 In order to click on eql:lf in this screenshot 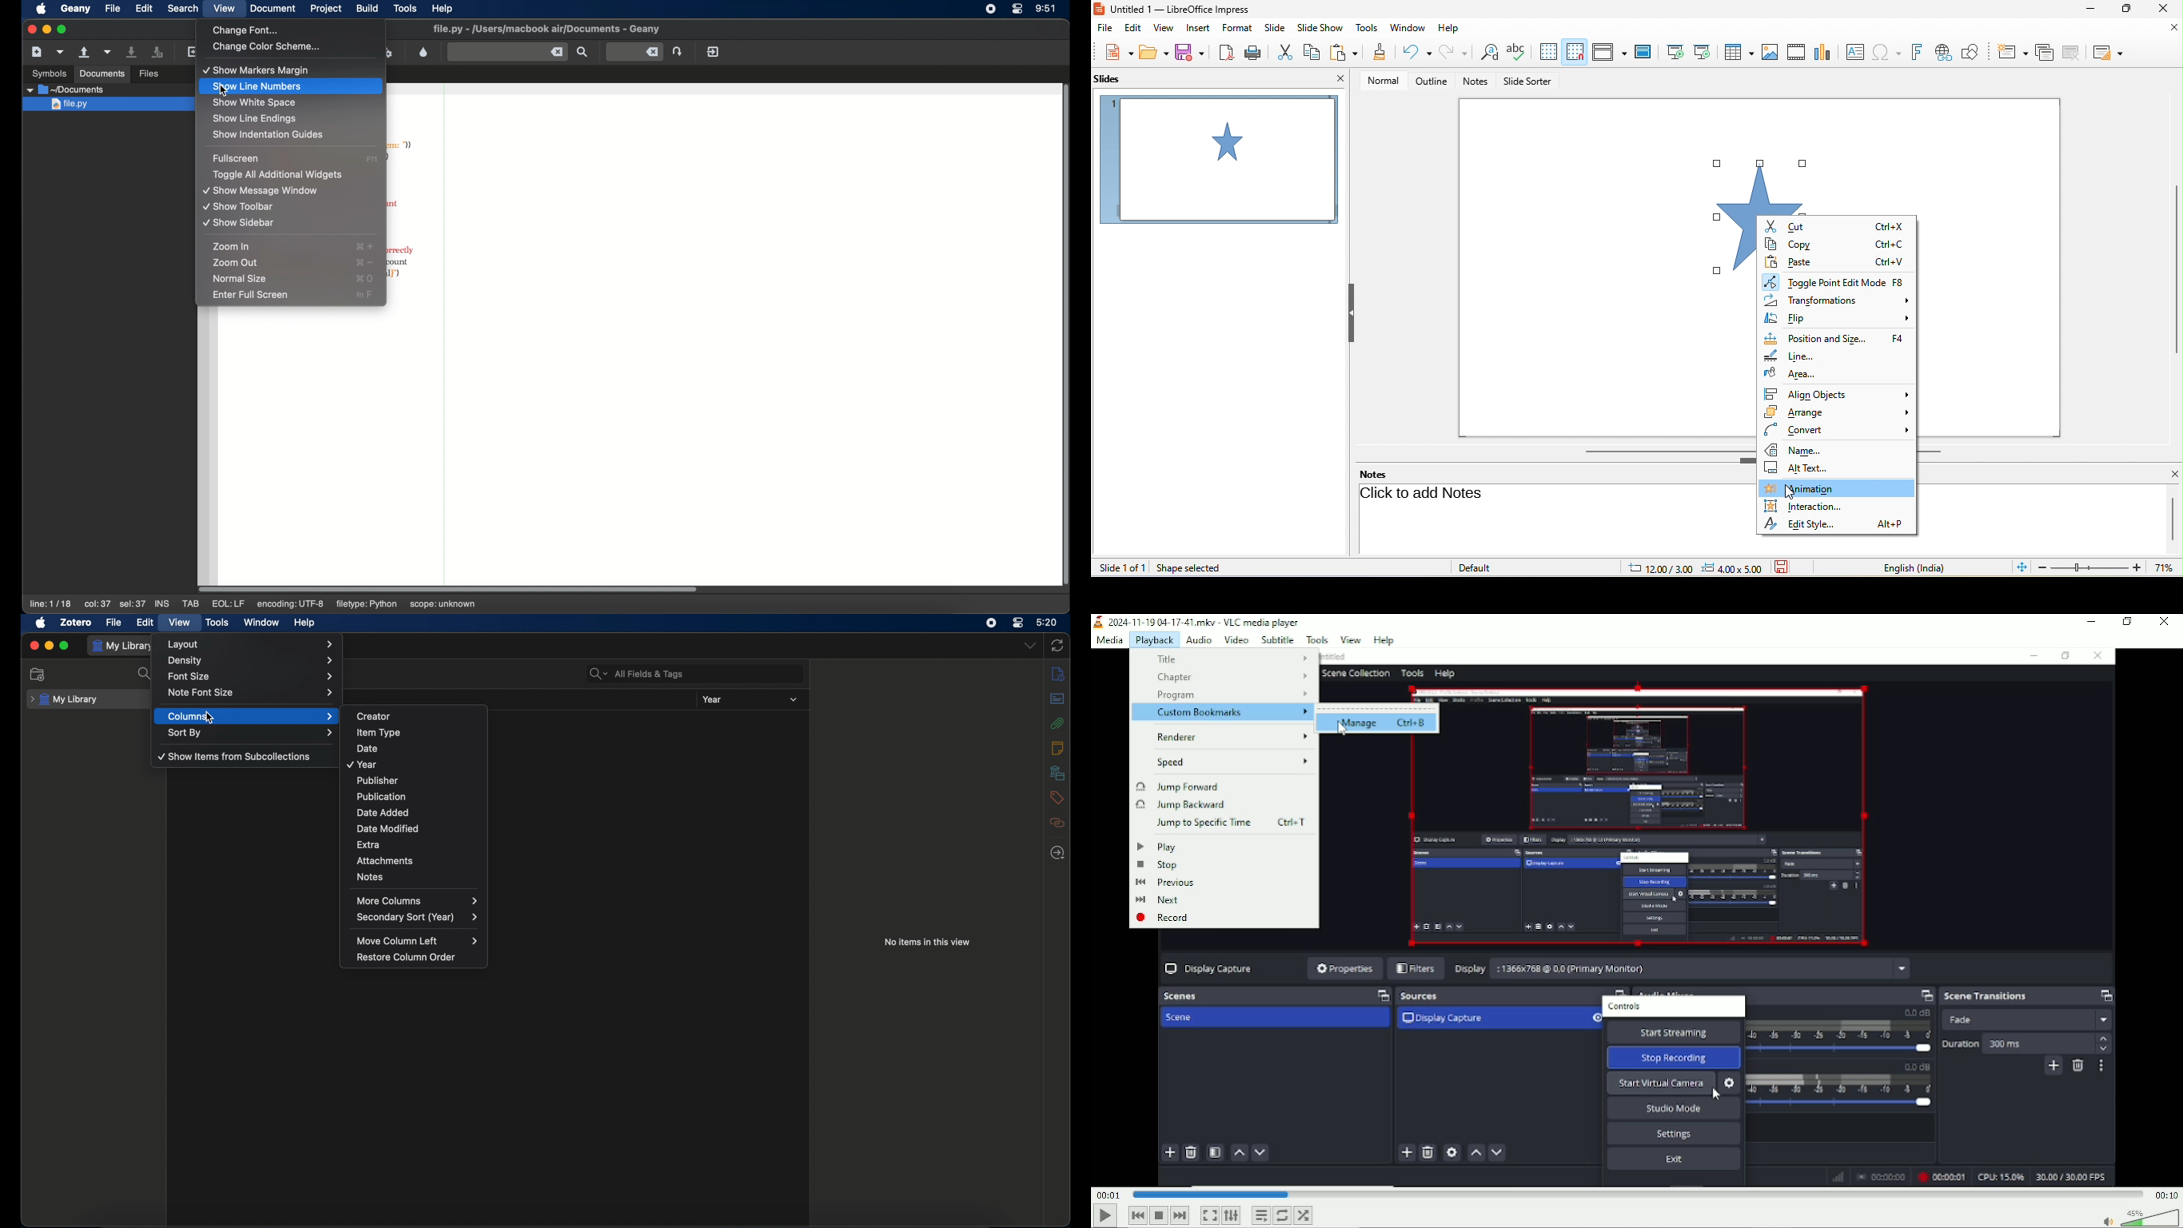, I will do `click(228, 604)`.